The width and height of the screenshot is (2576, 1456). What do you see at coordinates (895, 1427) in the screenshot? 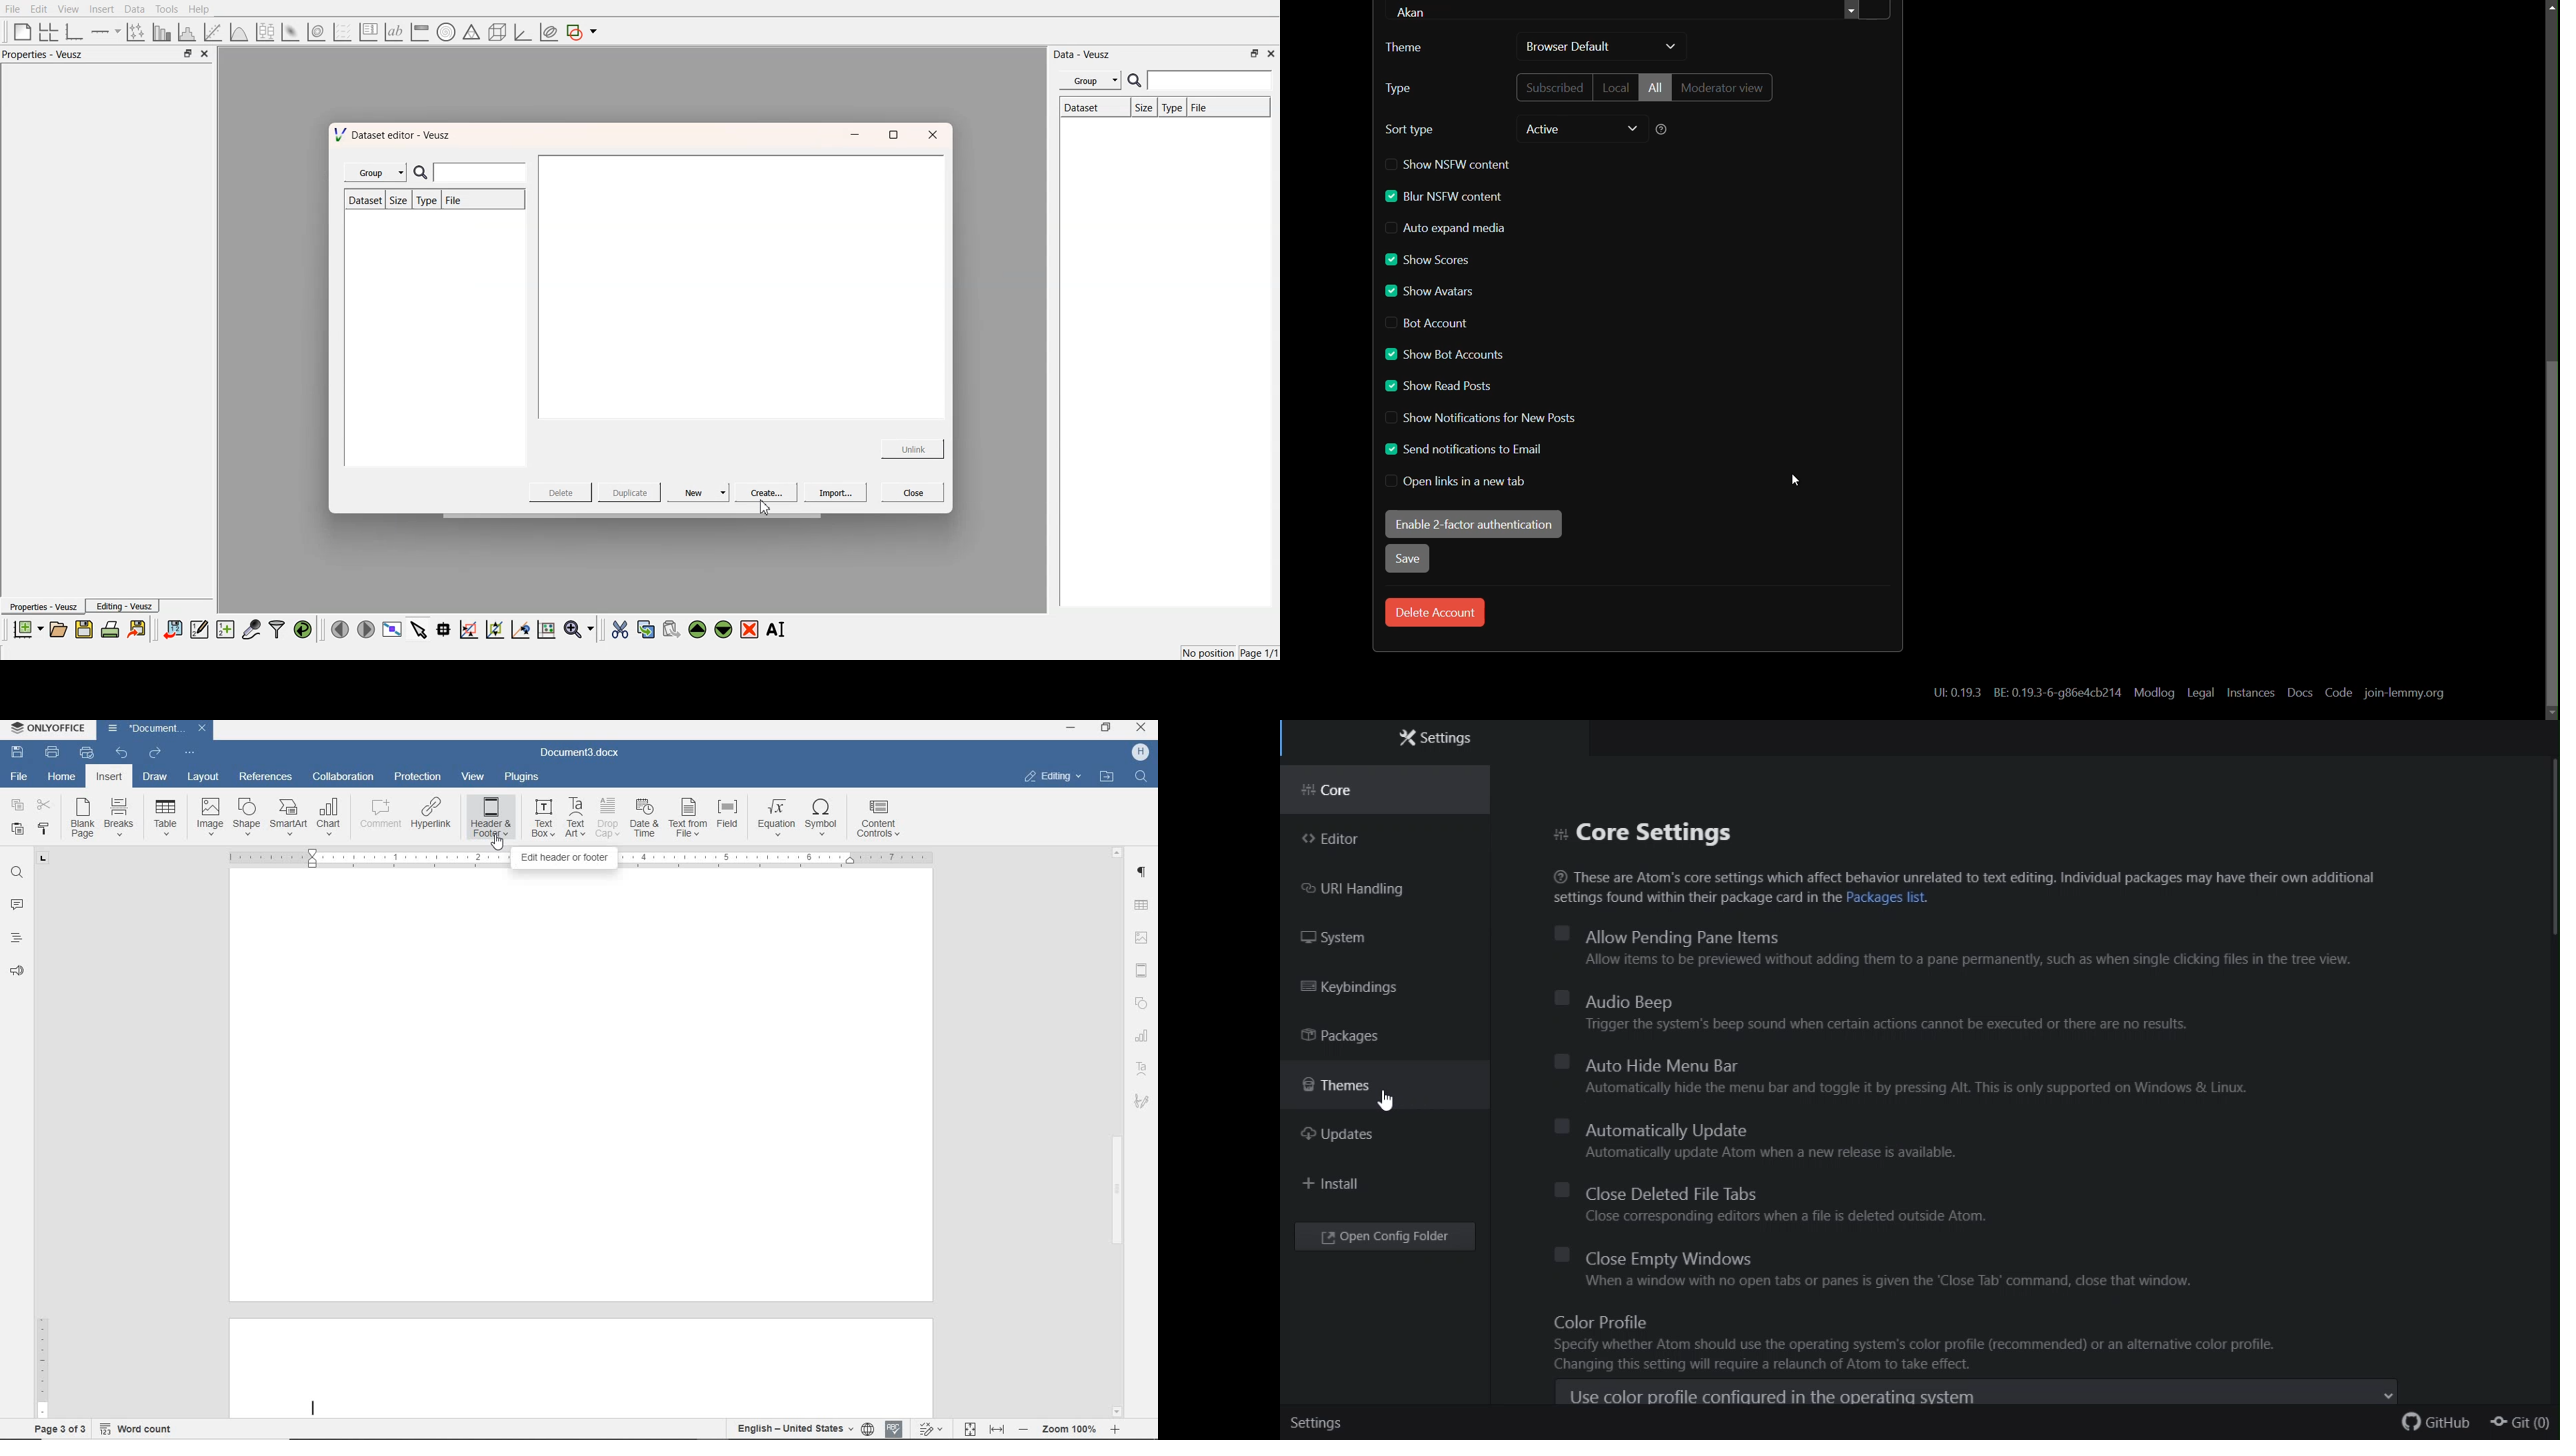
I see `Spell check` at bounding box center [895, 1427].